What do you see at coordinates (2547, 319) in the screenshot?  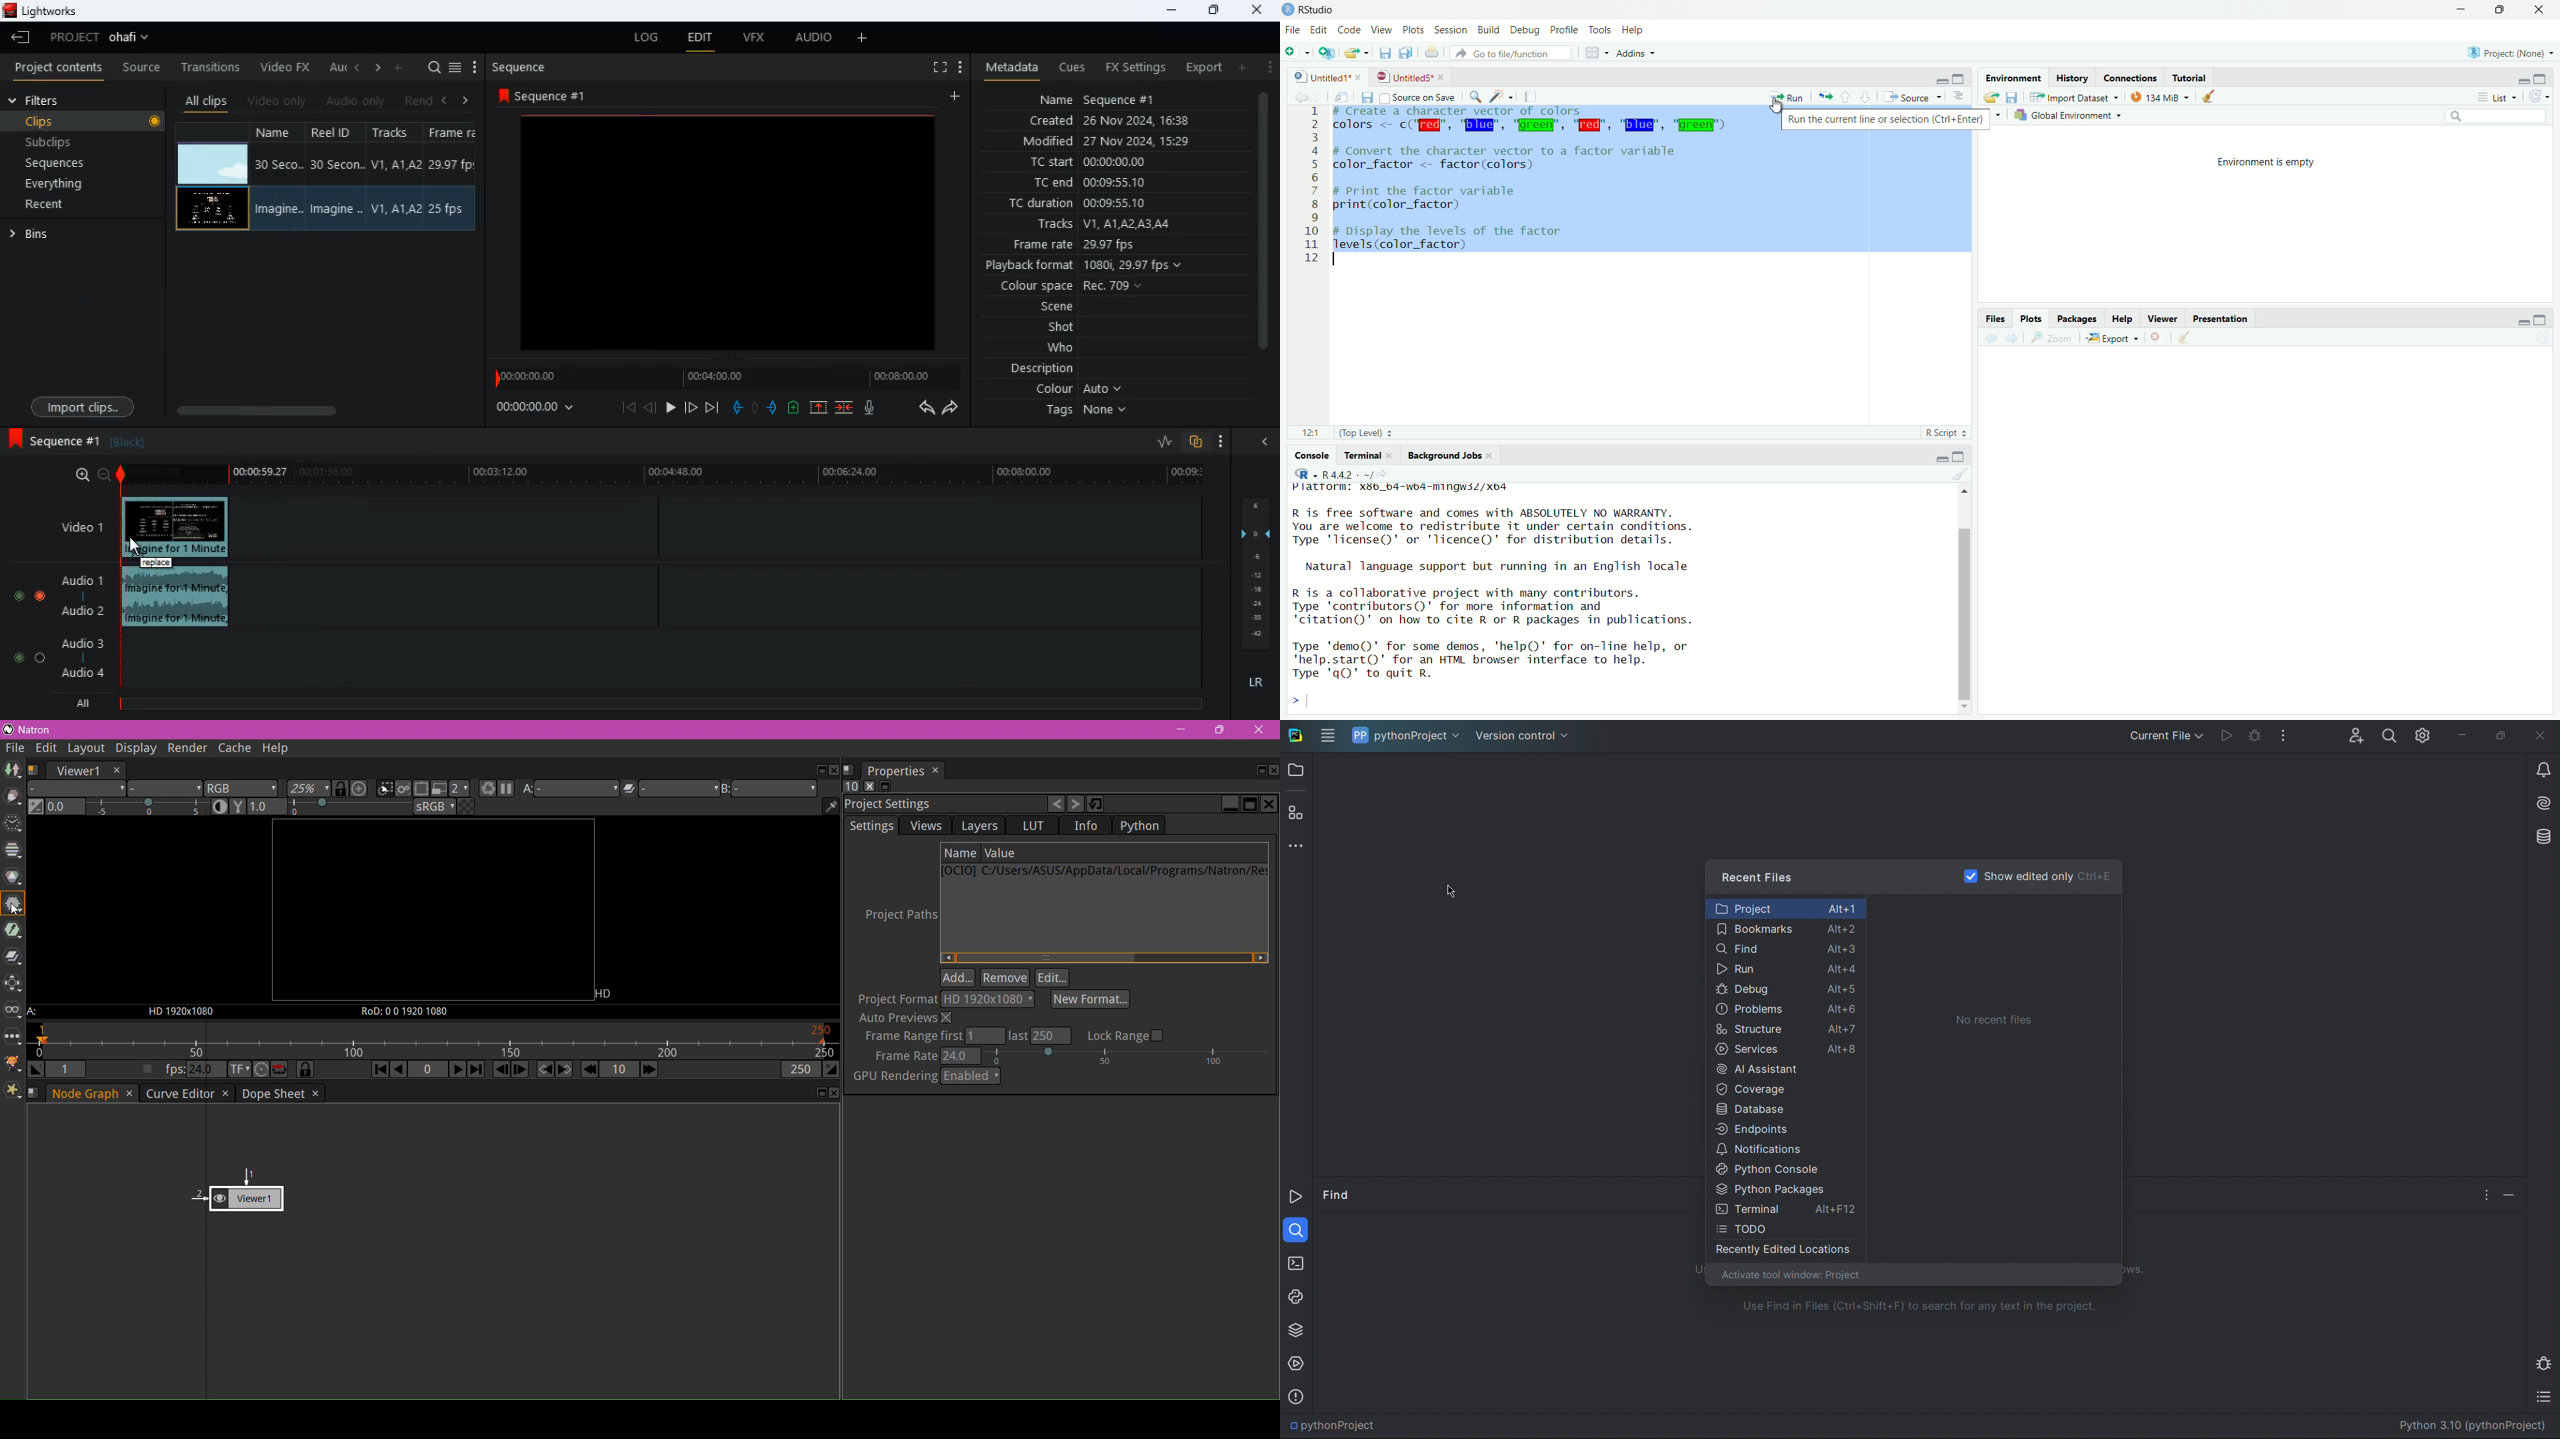 I see `maximize` at bounding box center [2547, 319].